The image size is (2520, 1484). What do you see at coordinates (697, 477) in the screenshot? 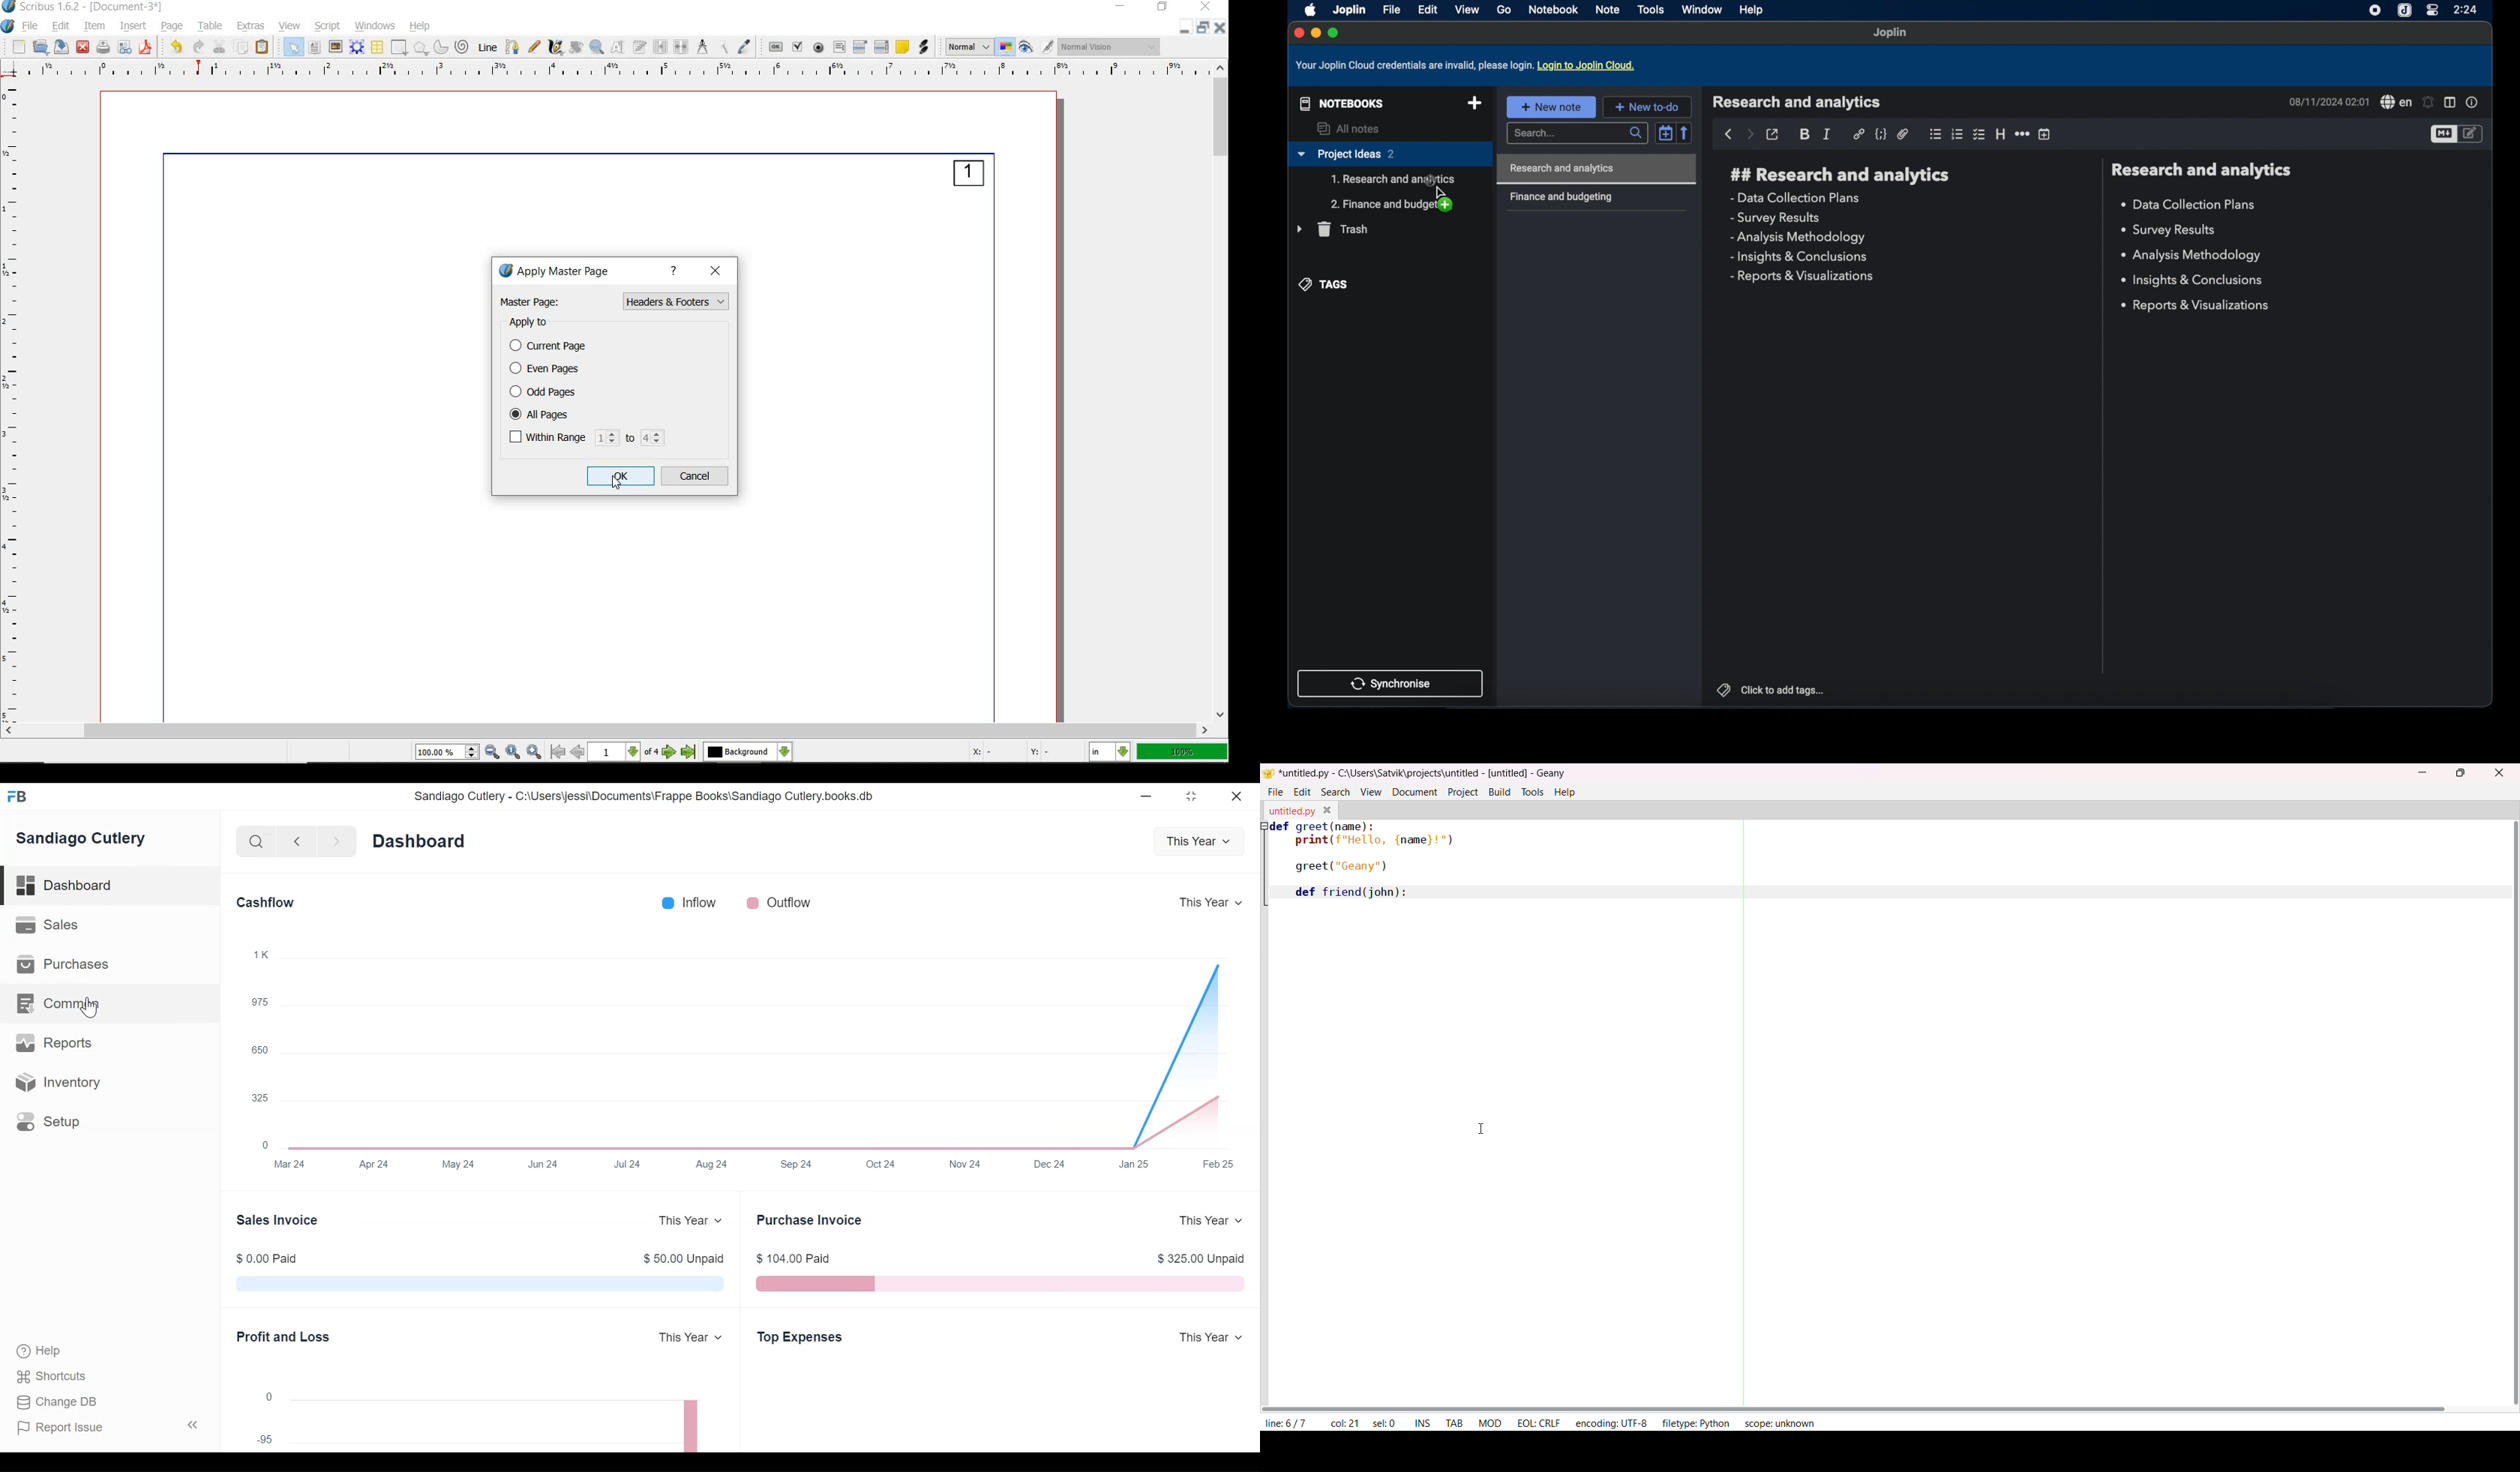
I see `cancel` at bounding box center [697, 477].